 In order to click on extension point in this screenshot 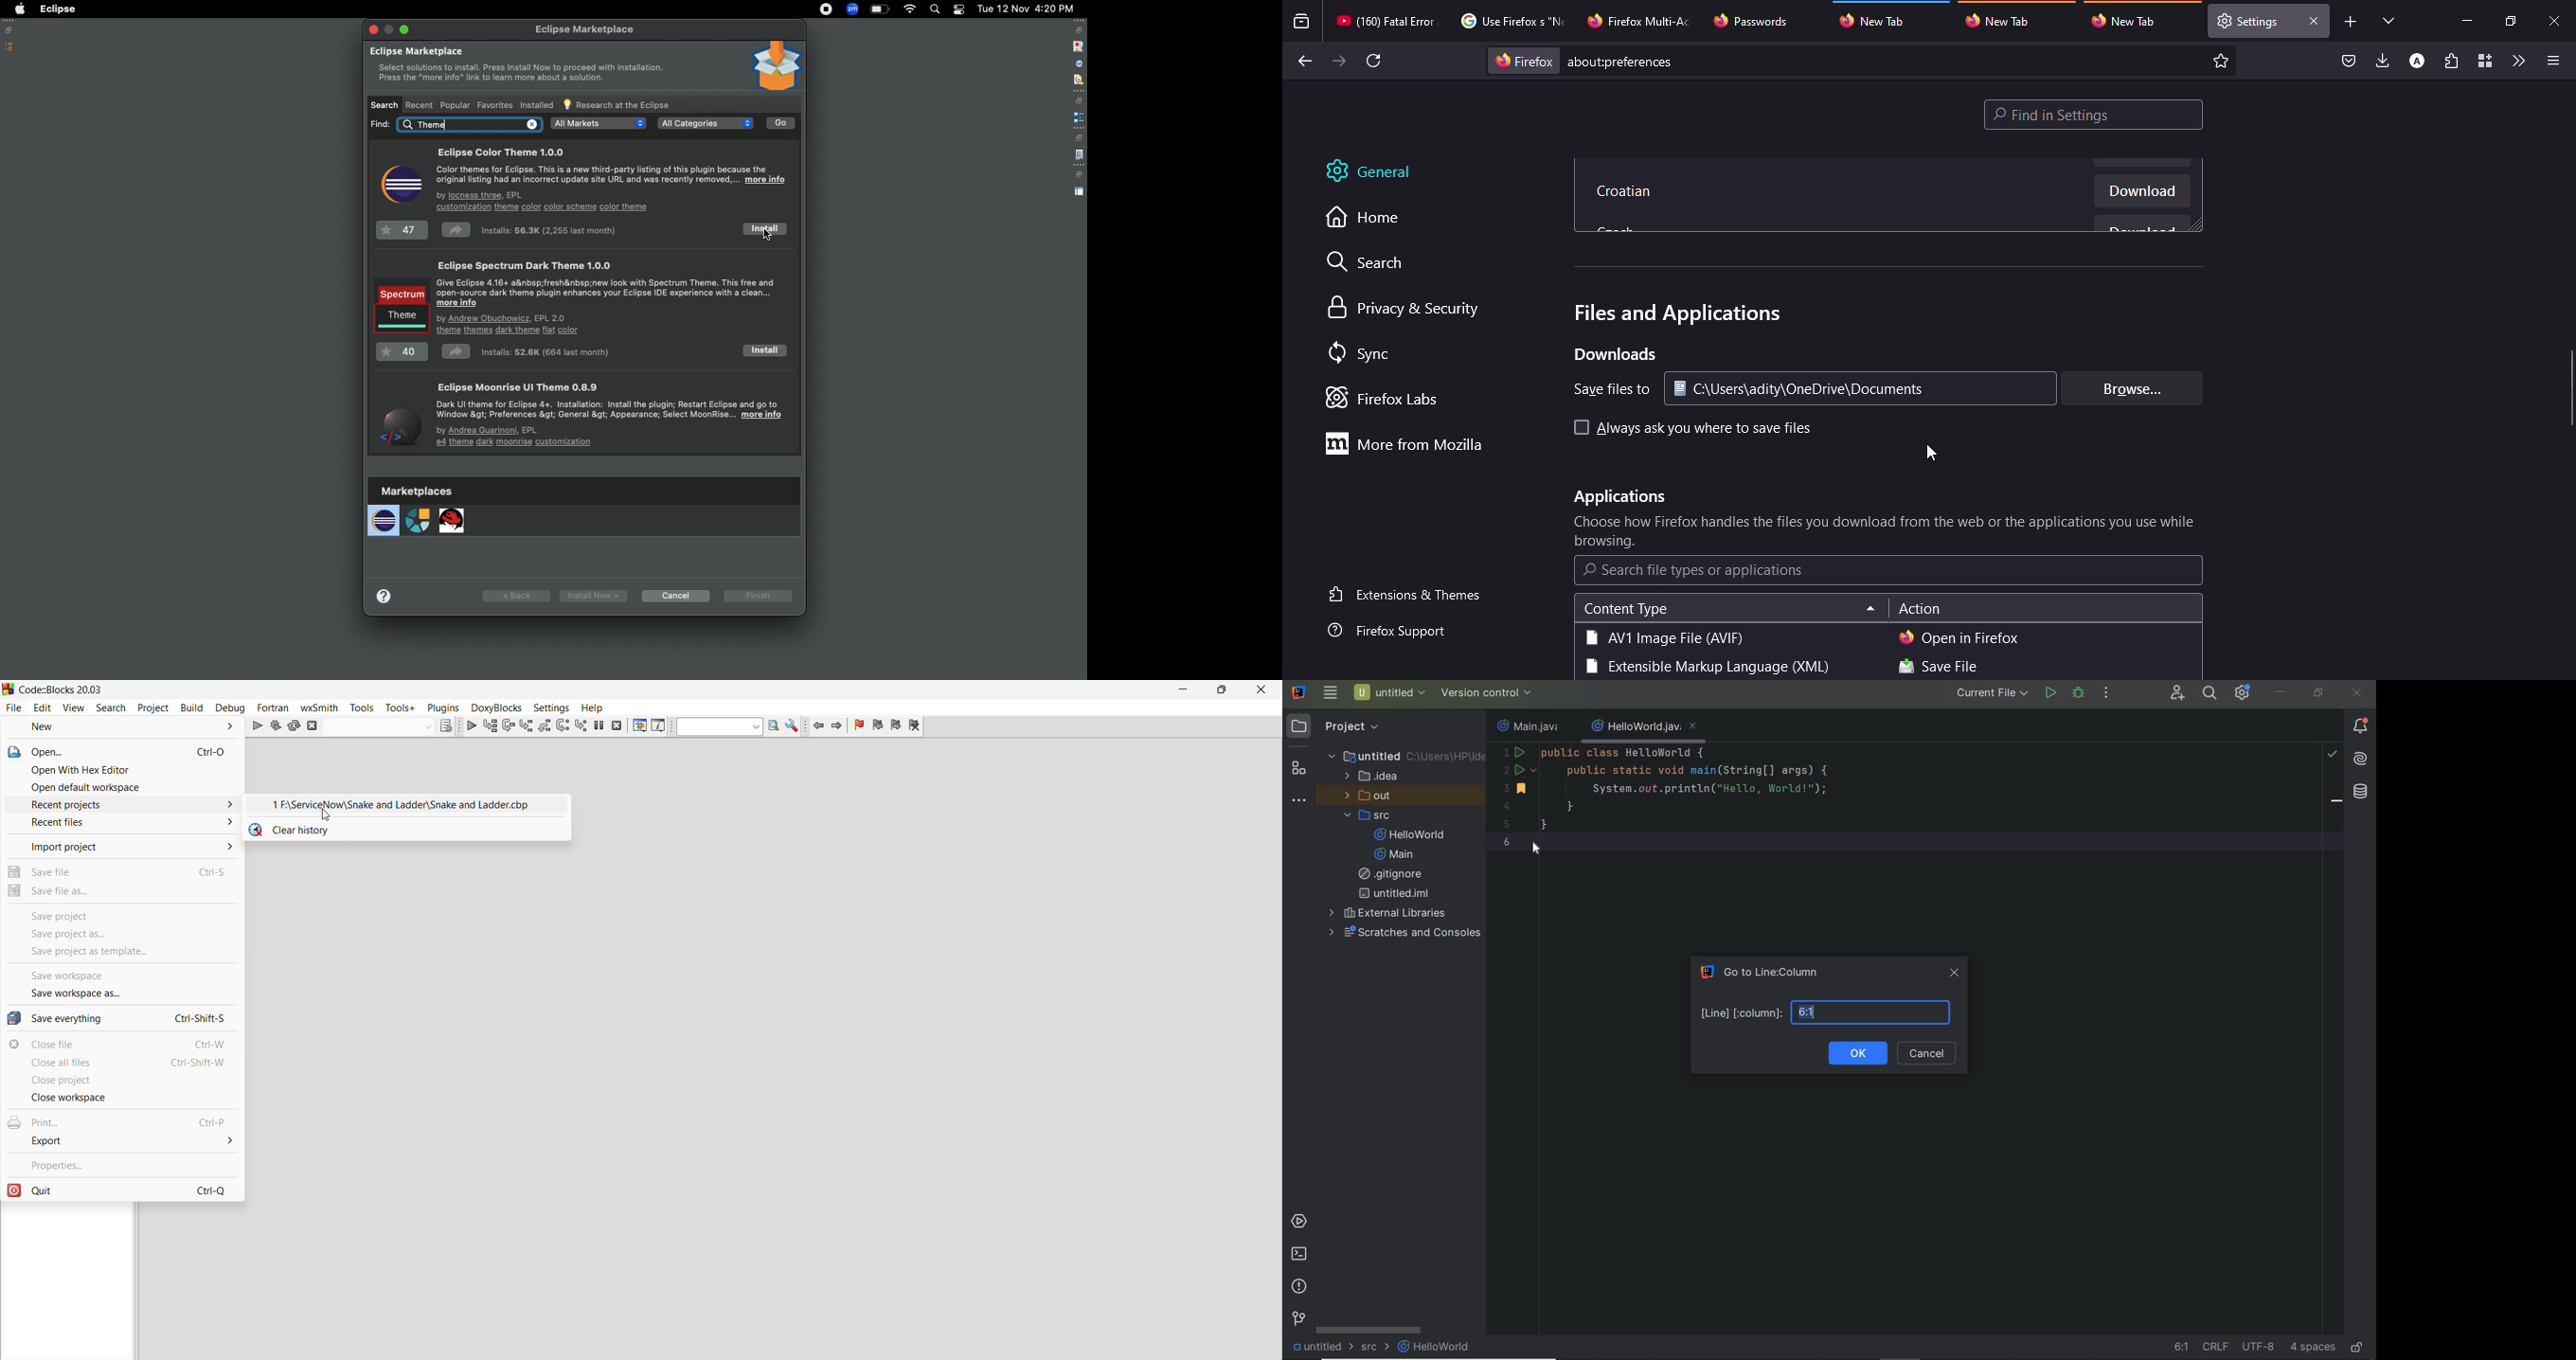, I will do `click(1079, 117)`.